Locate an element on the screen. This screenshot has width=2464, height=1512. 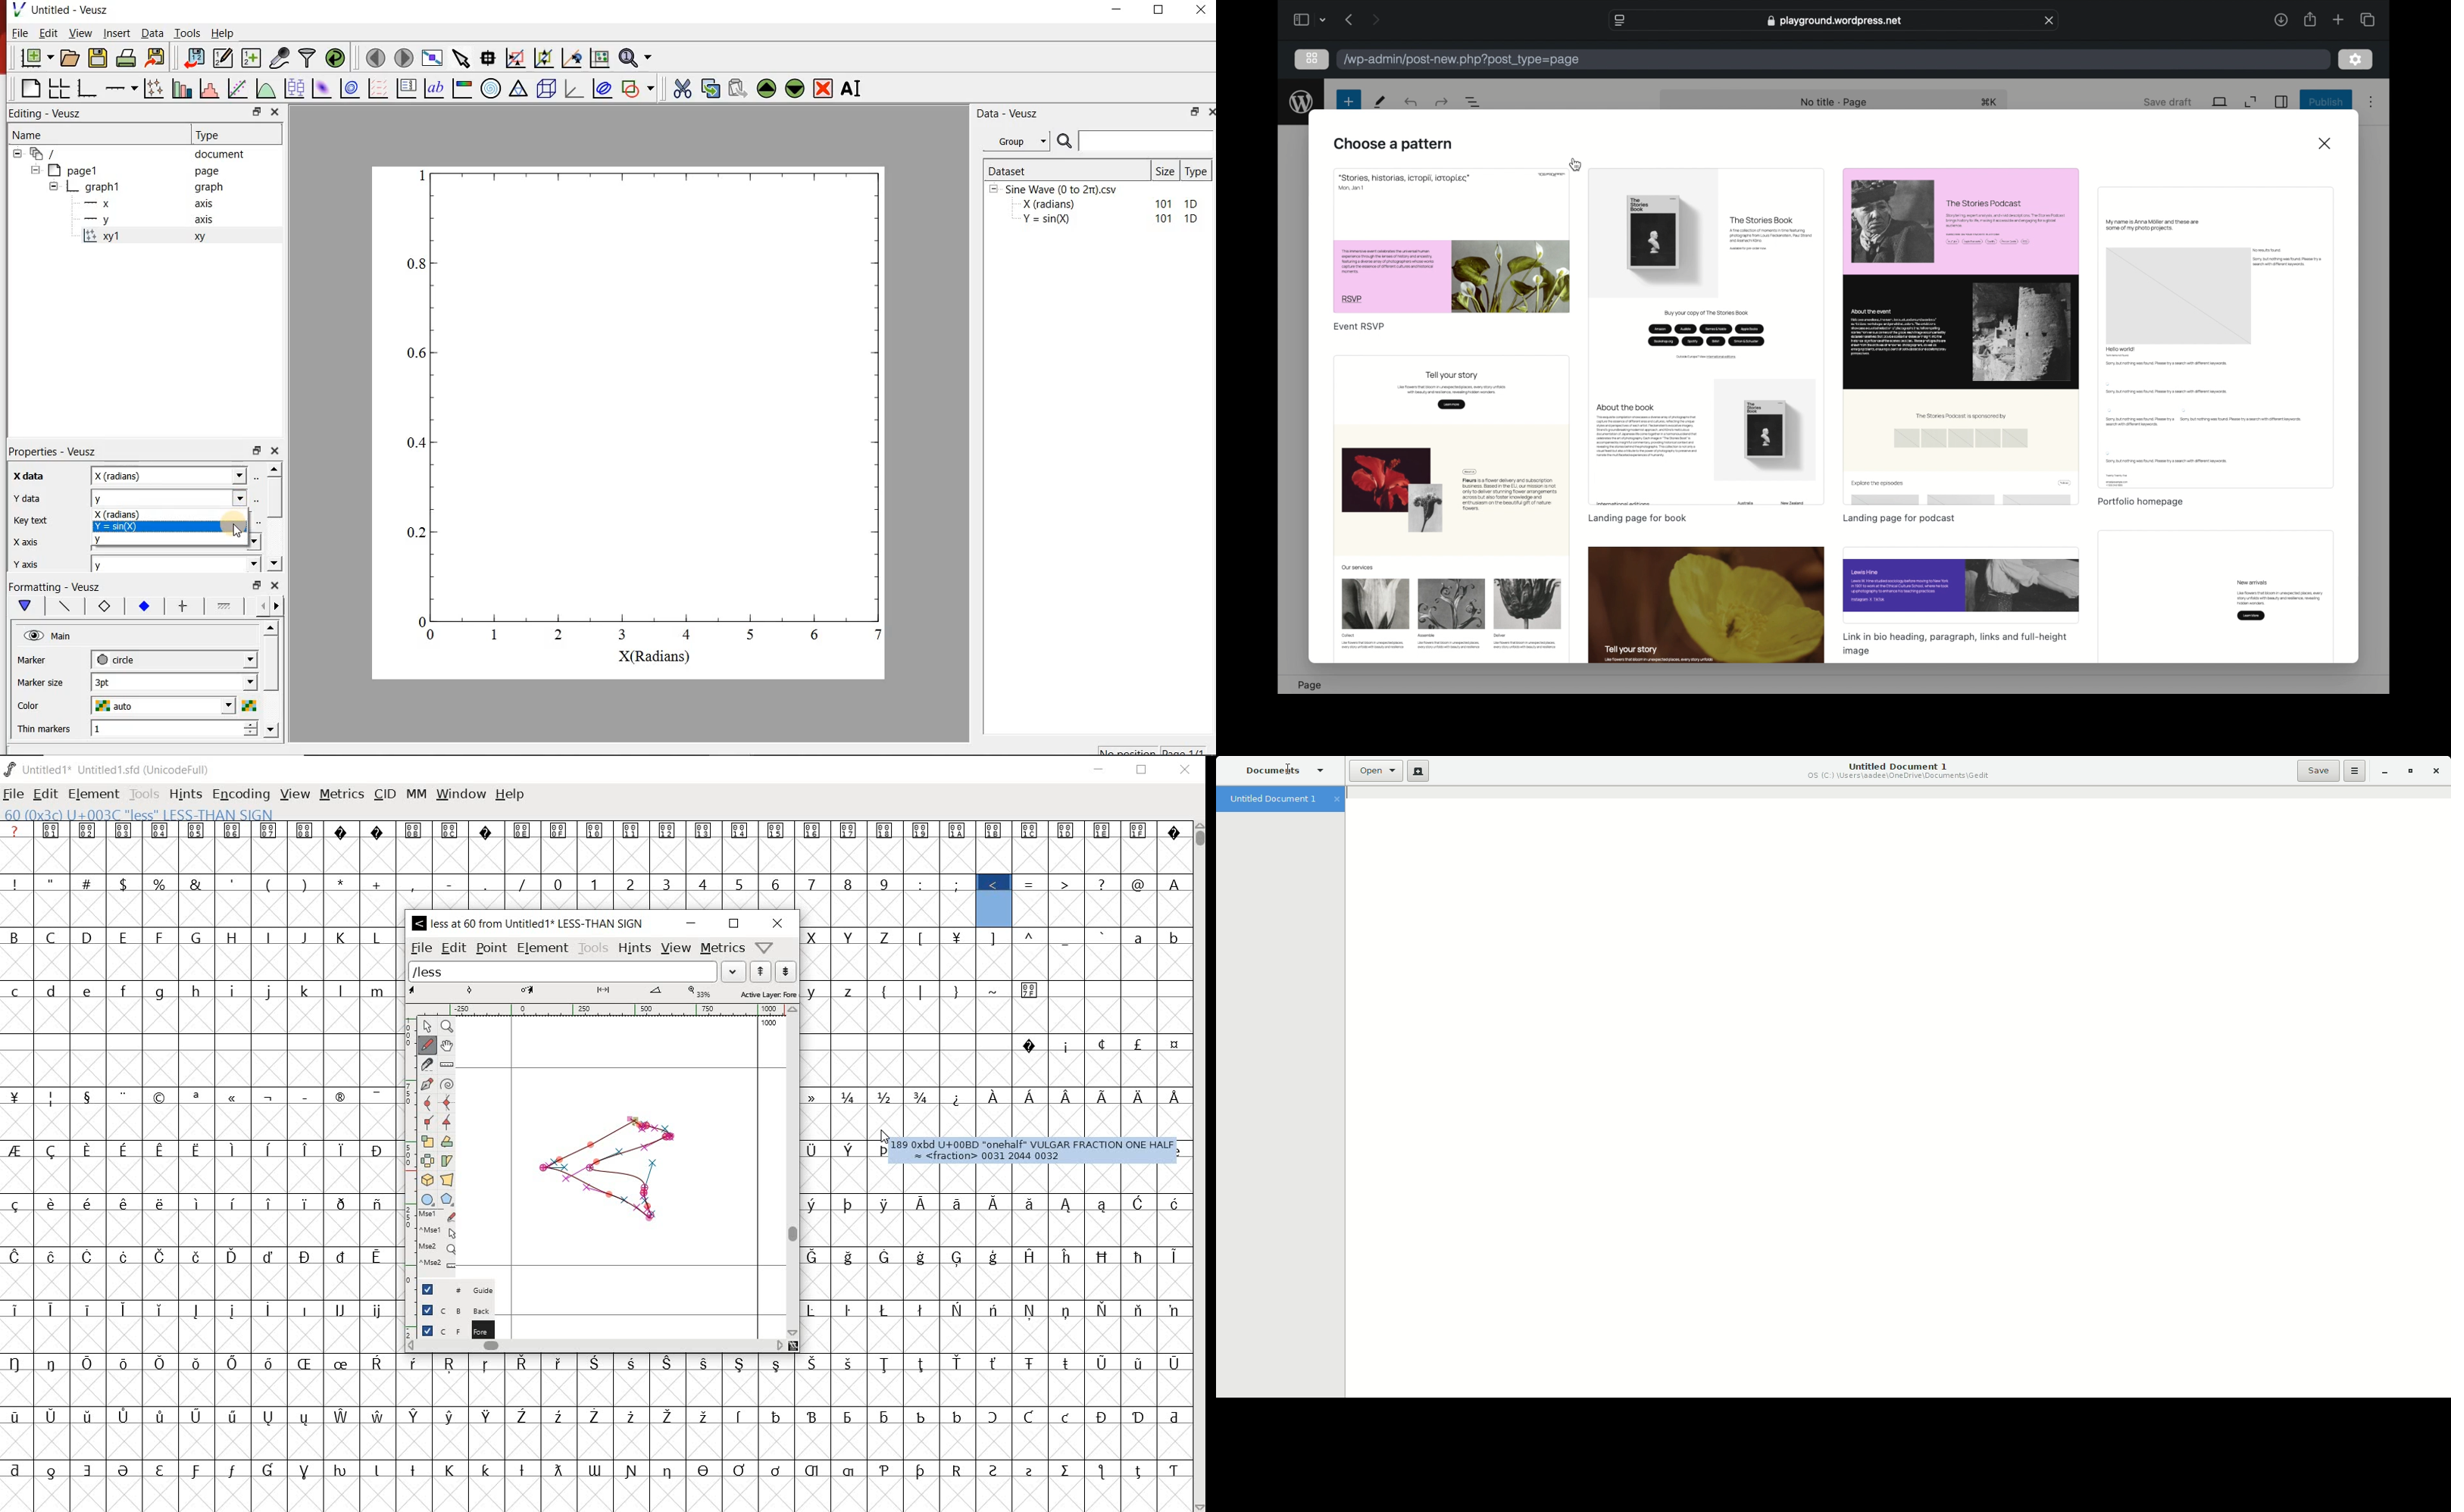
tools is located at coordinates (593, 949).